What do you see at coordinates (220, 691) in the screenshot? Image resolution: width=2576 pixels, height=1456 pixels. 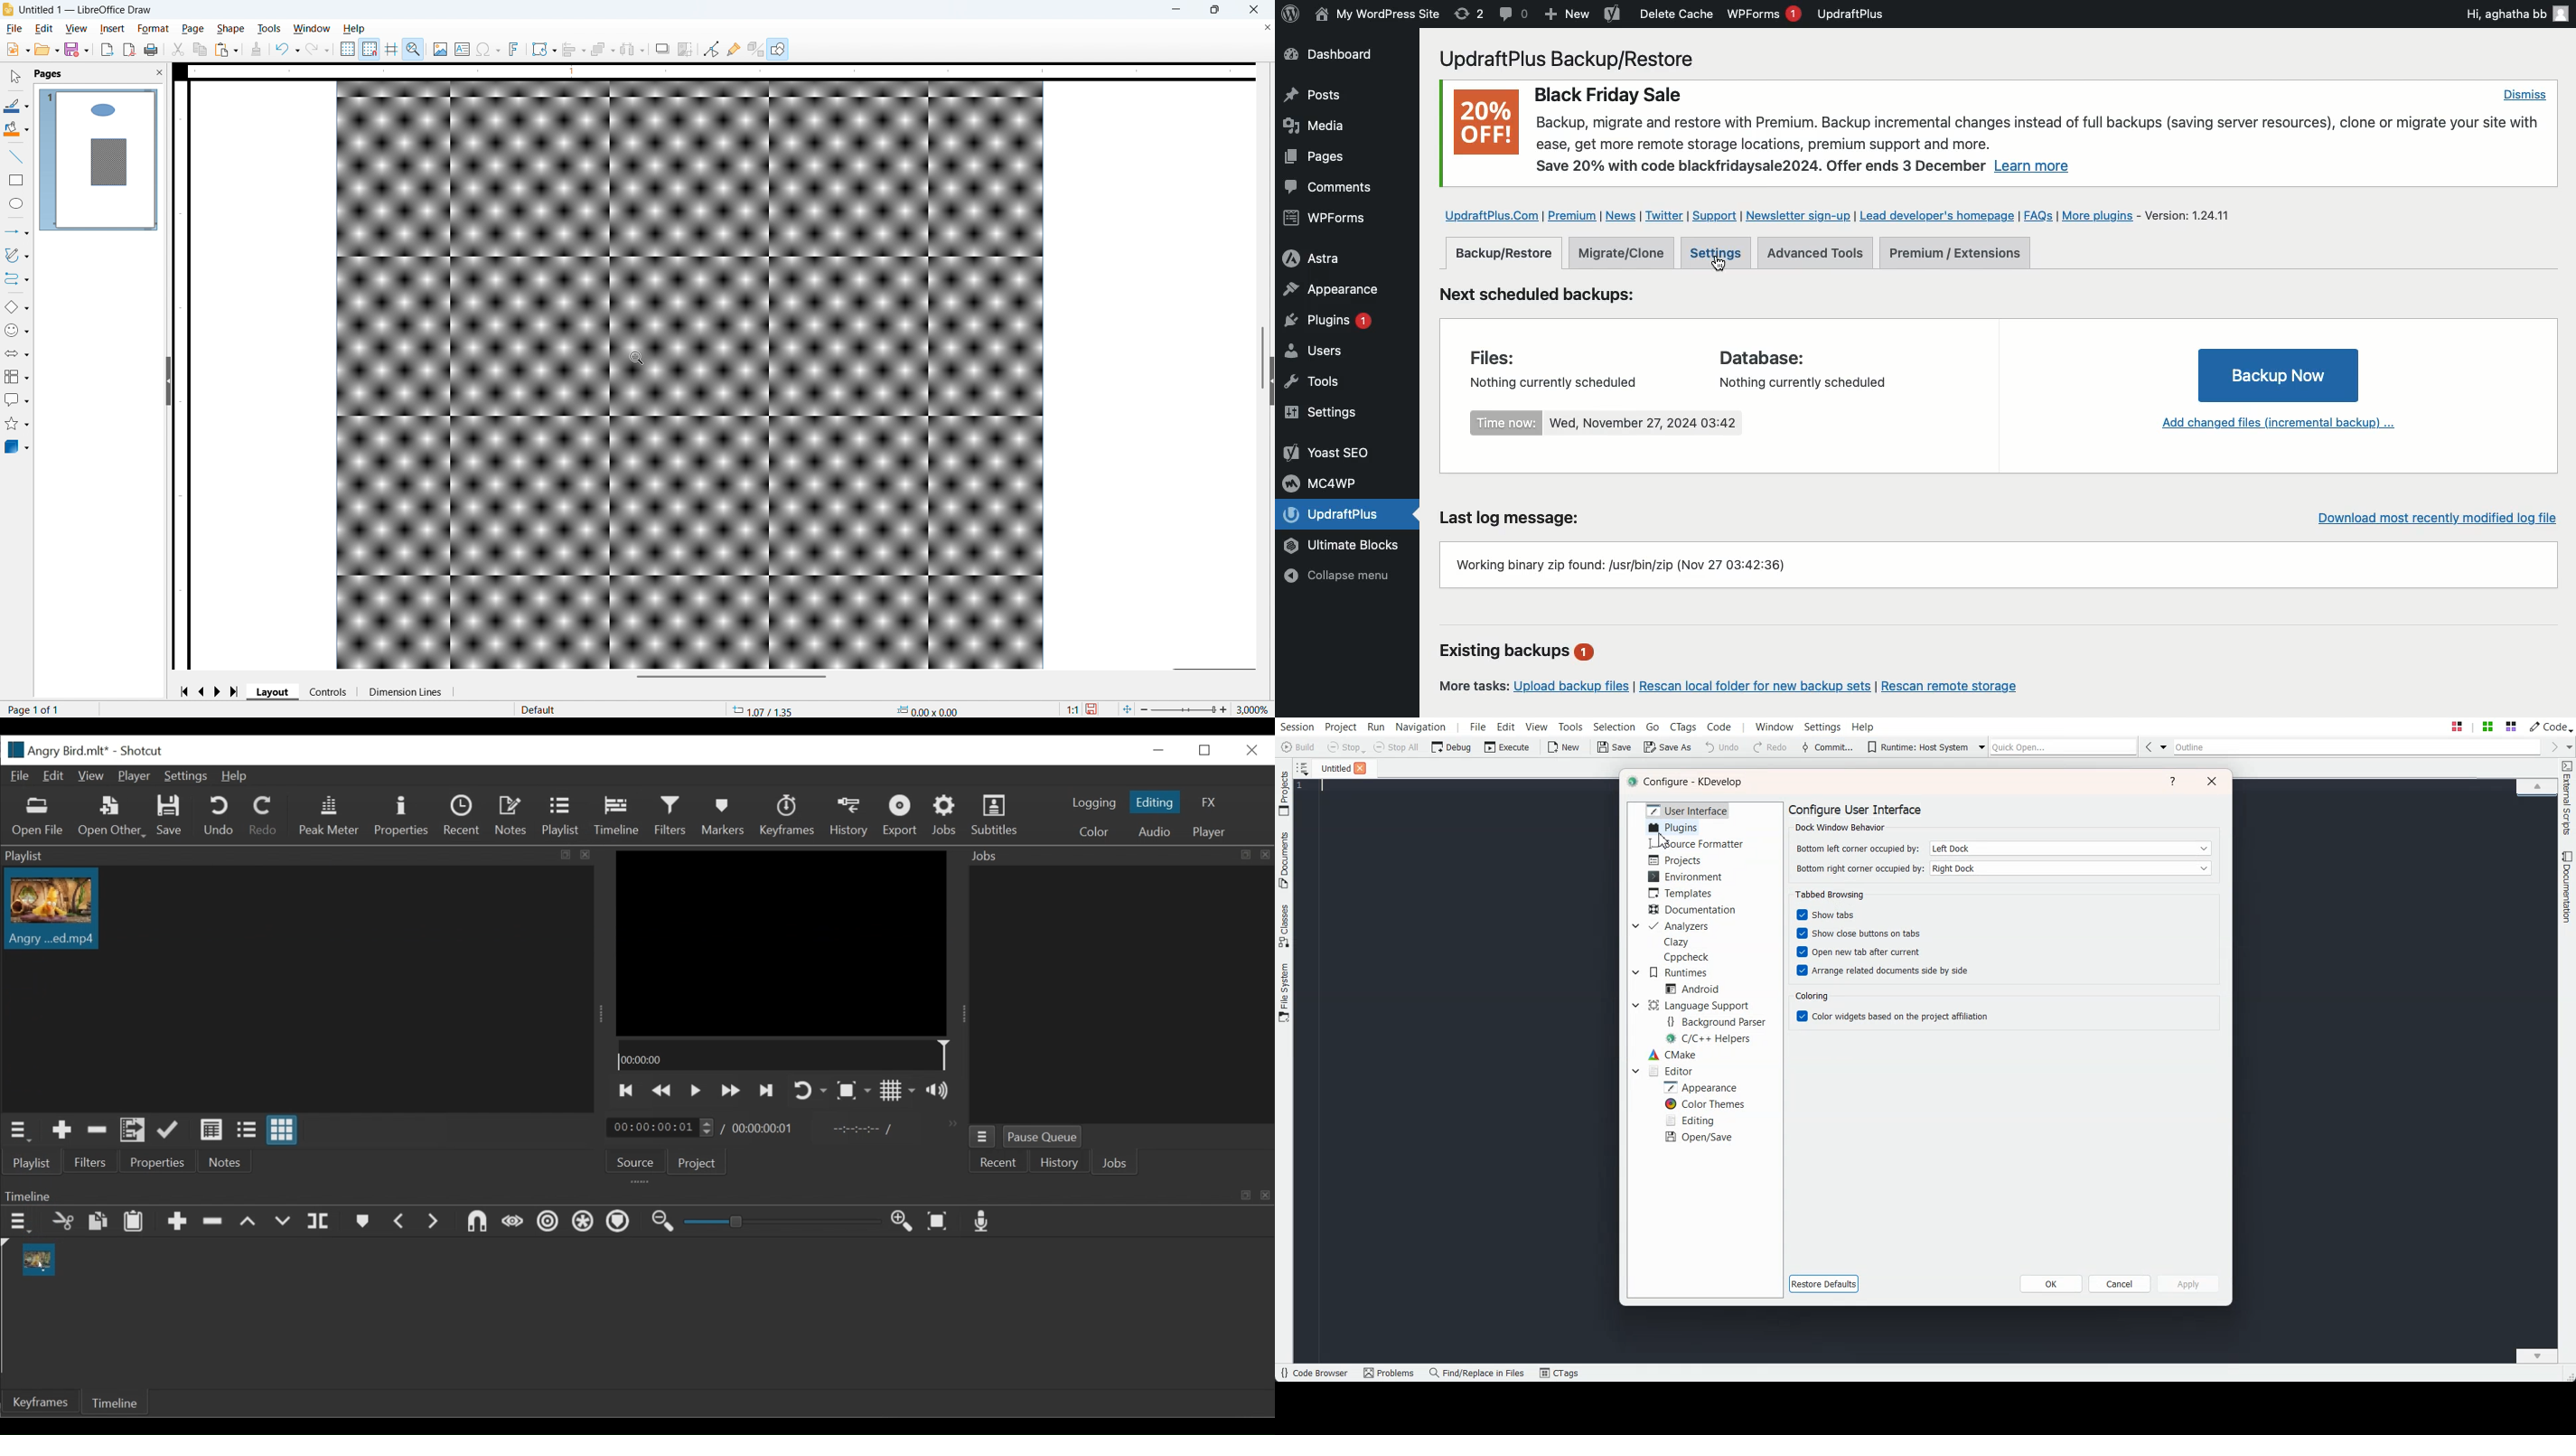 I see `Next page ` at bounding box center [220, 691].